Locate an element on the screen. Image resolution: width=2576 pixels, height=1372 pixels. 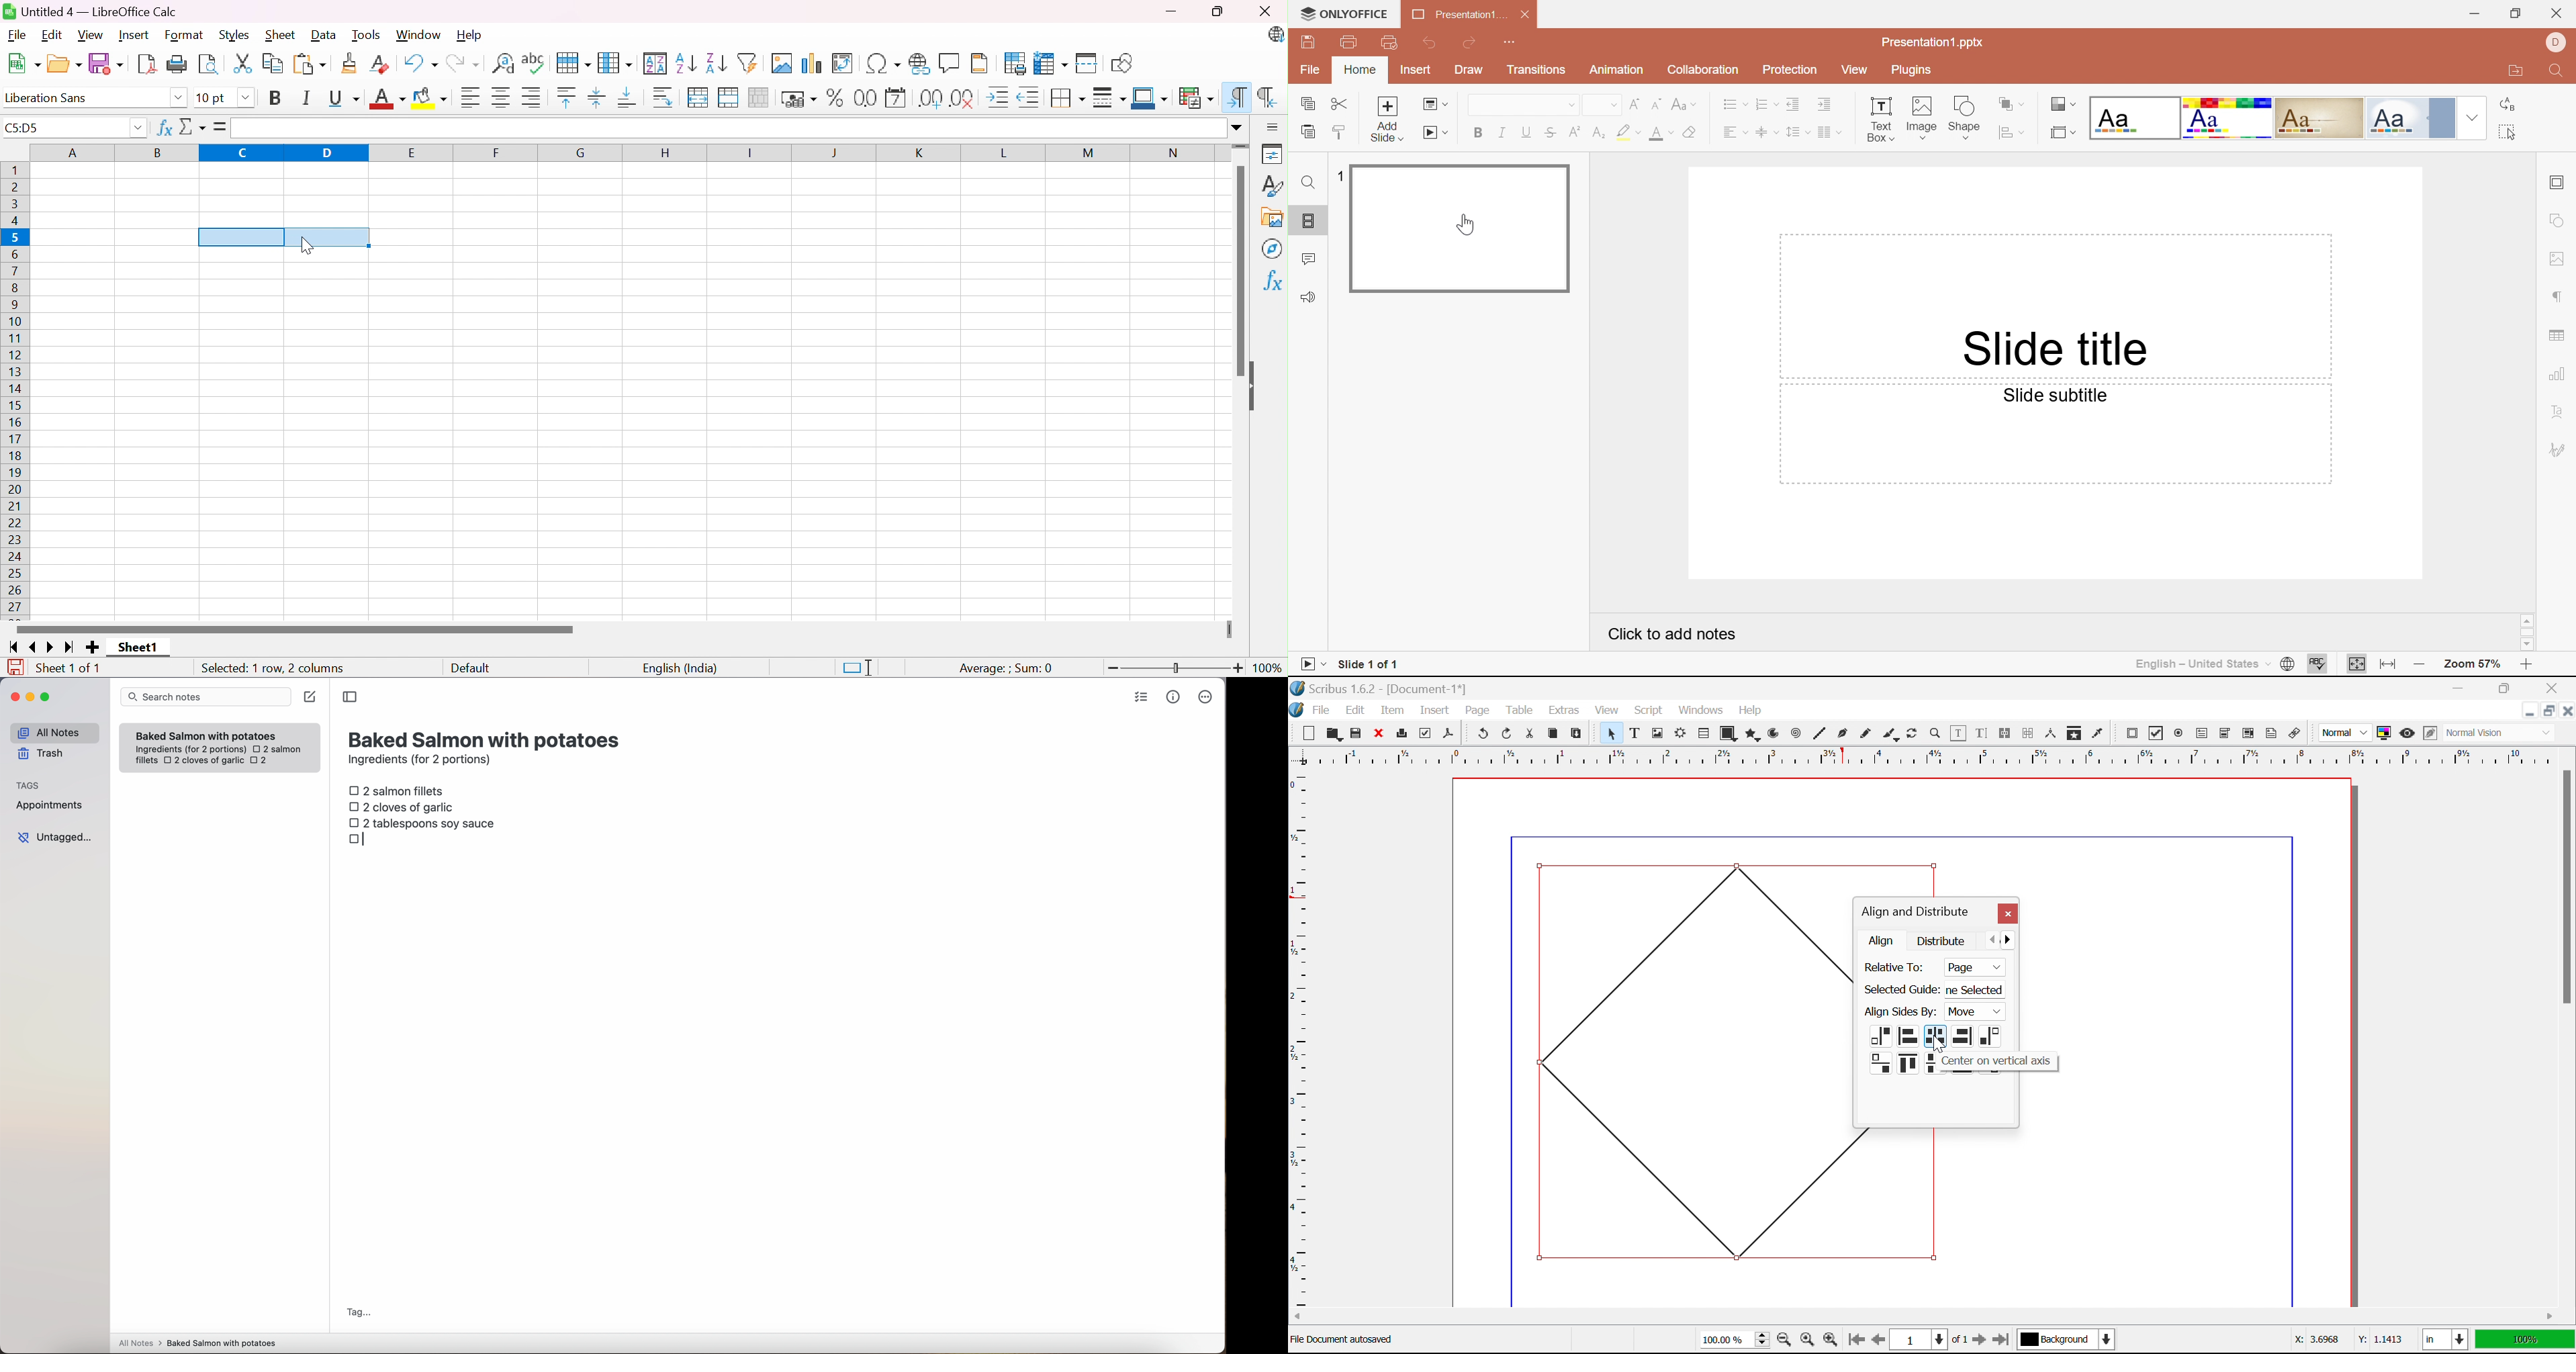
Edit is located at coordinates (1358, 711).